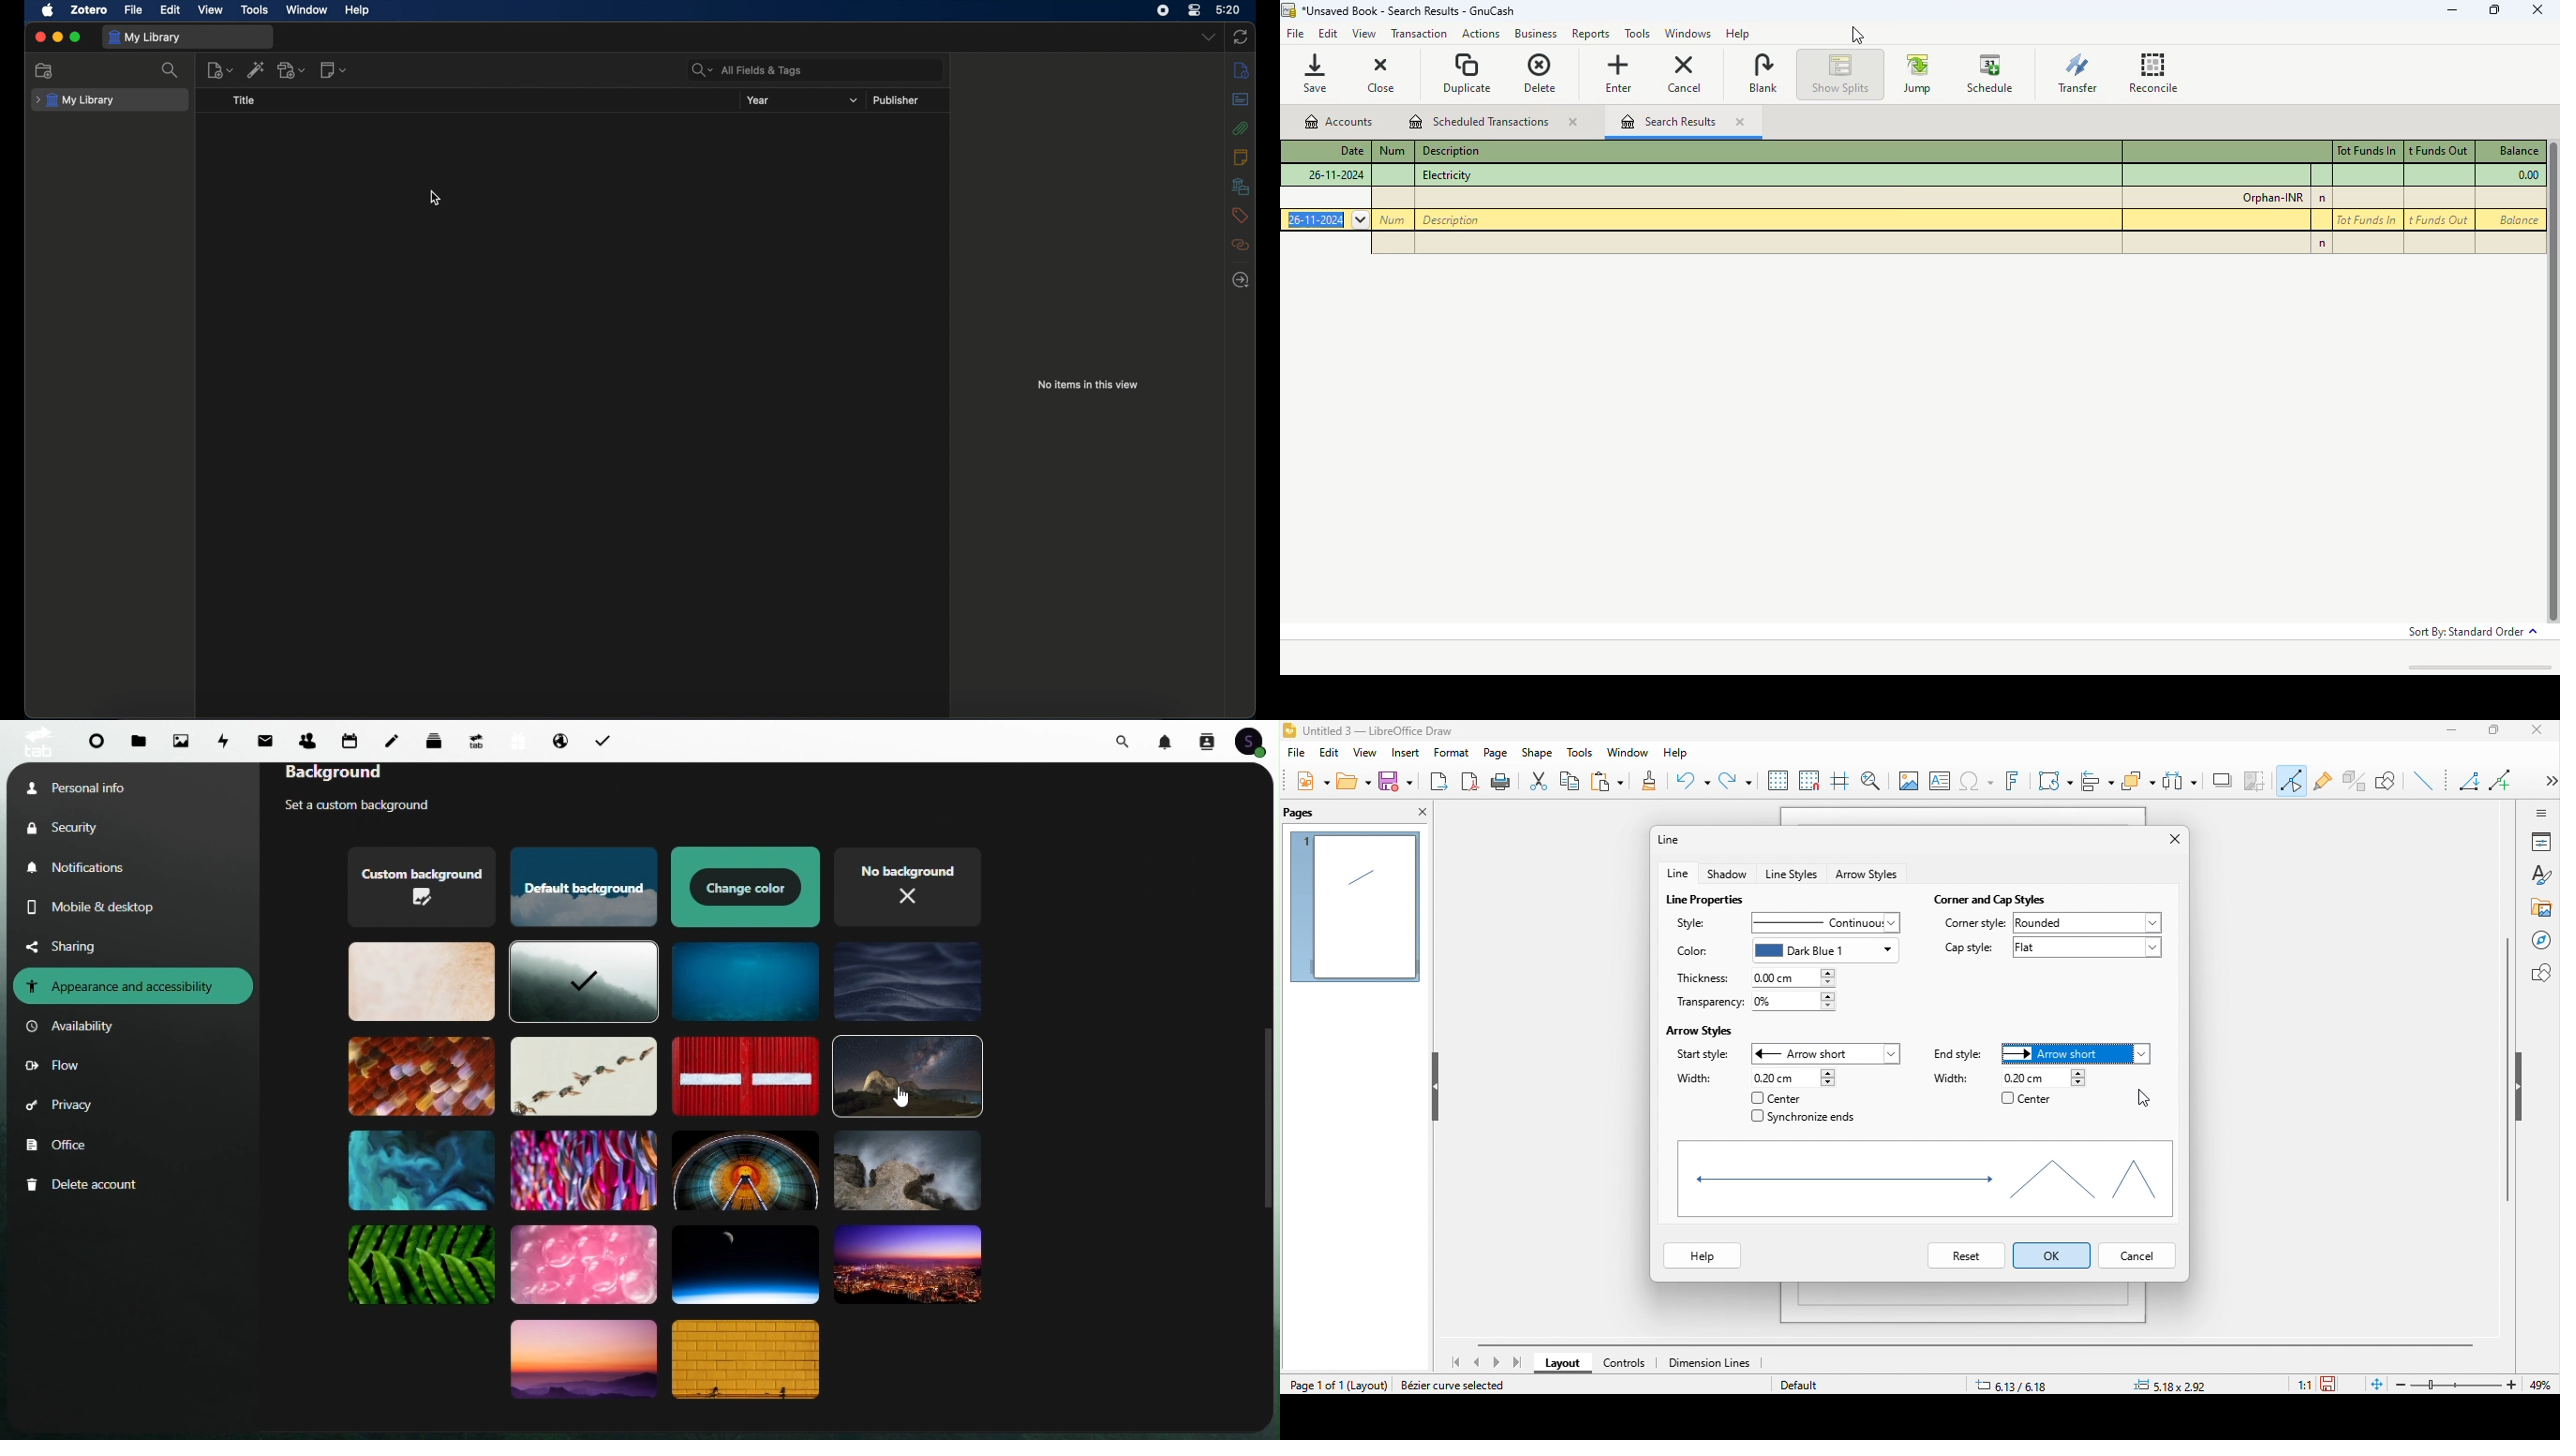 Image resolution: width=2576 pixels, height=1456 pixels. What do you see at coordinates (172, 9) in the screenshot?
I see `edit` at bounding box center [172, 9].